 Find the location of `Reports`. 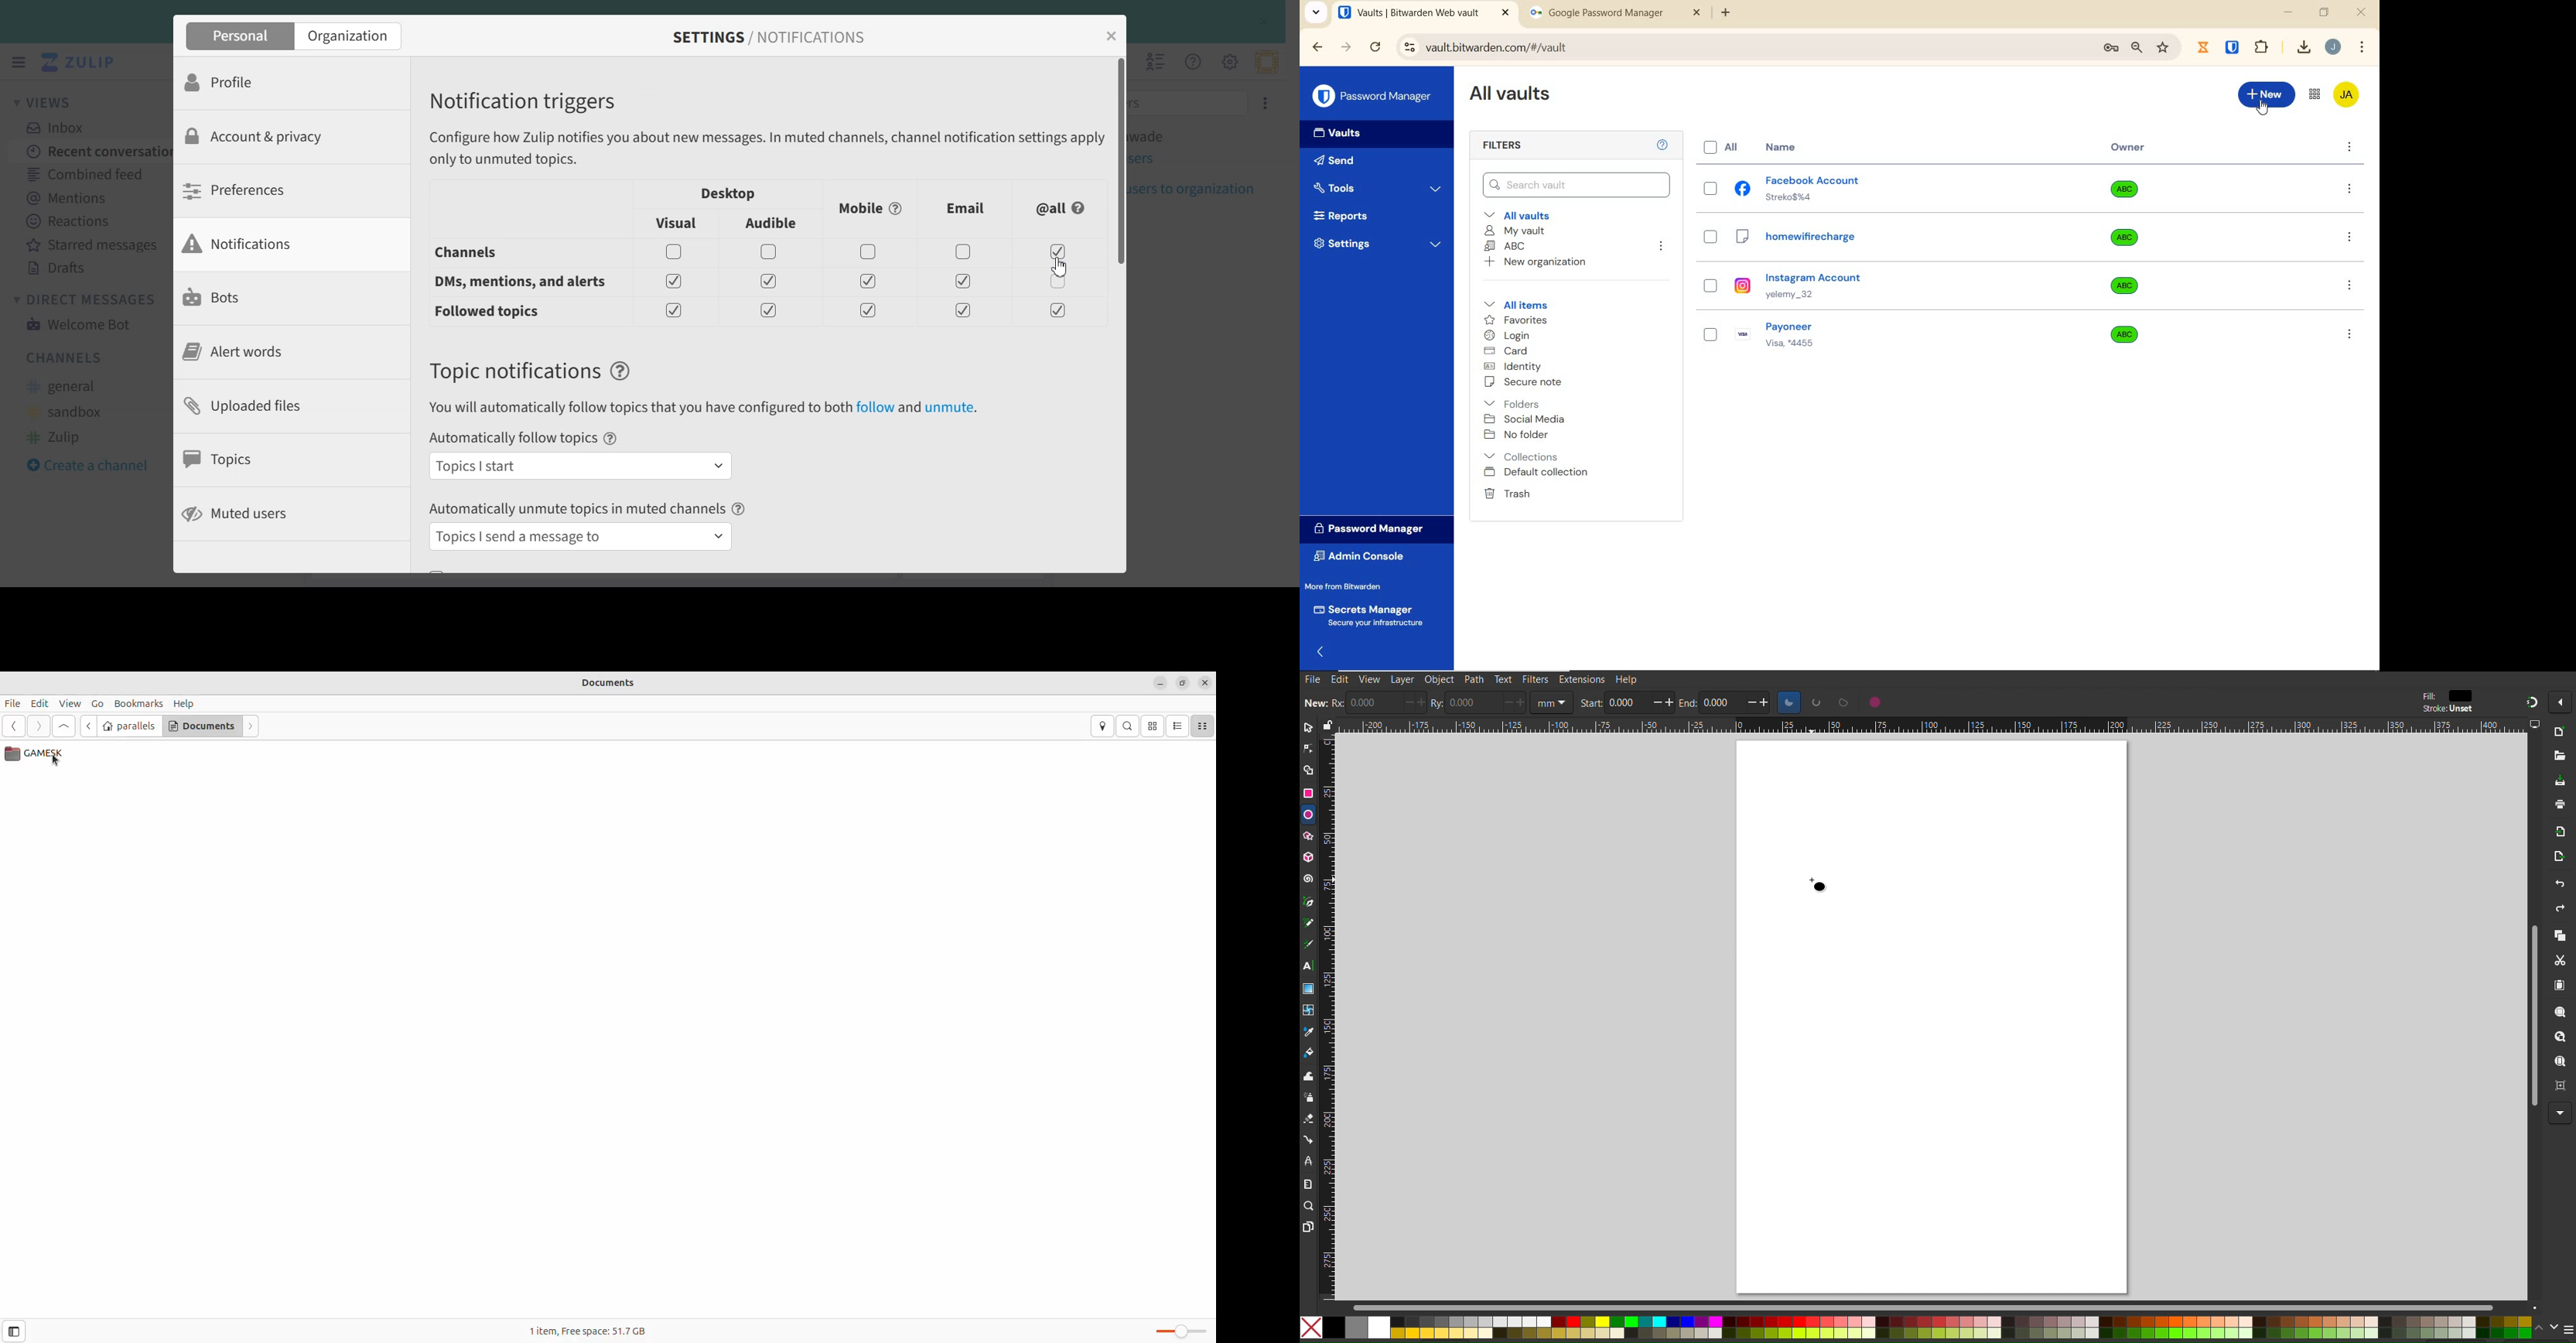

Reports is located at coordinates (1356, 213).